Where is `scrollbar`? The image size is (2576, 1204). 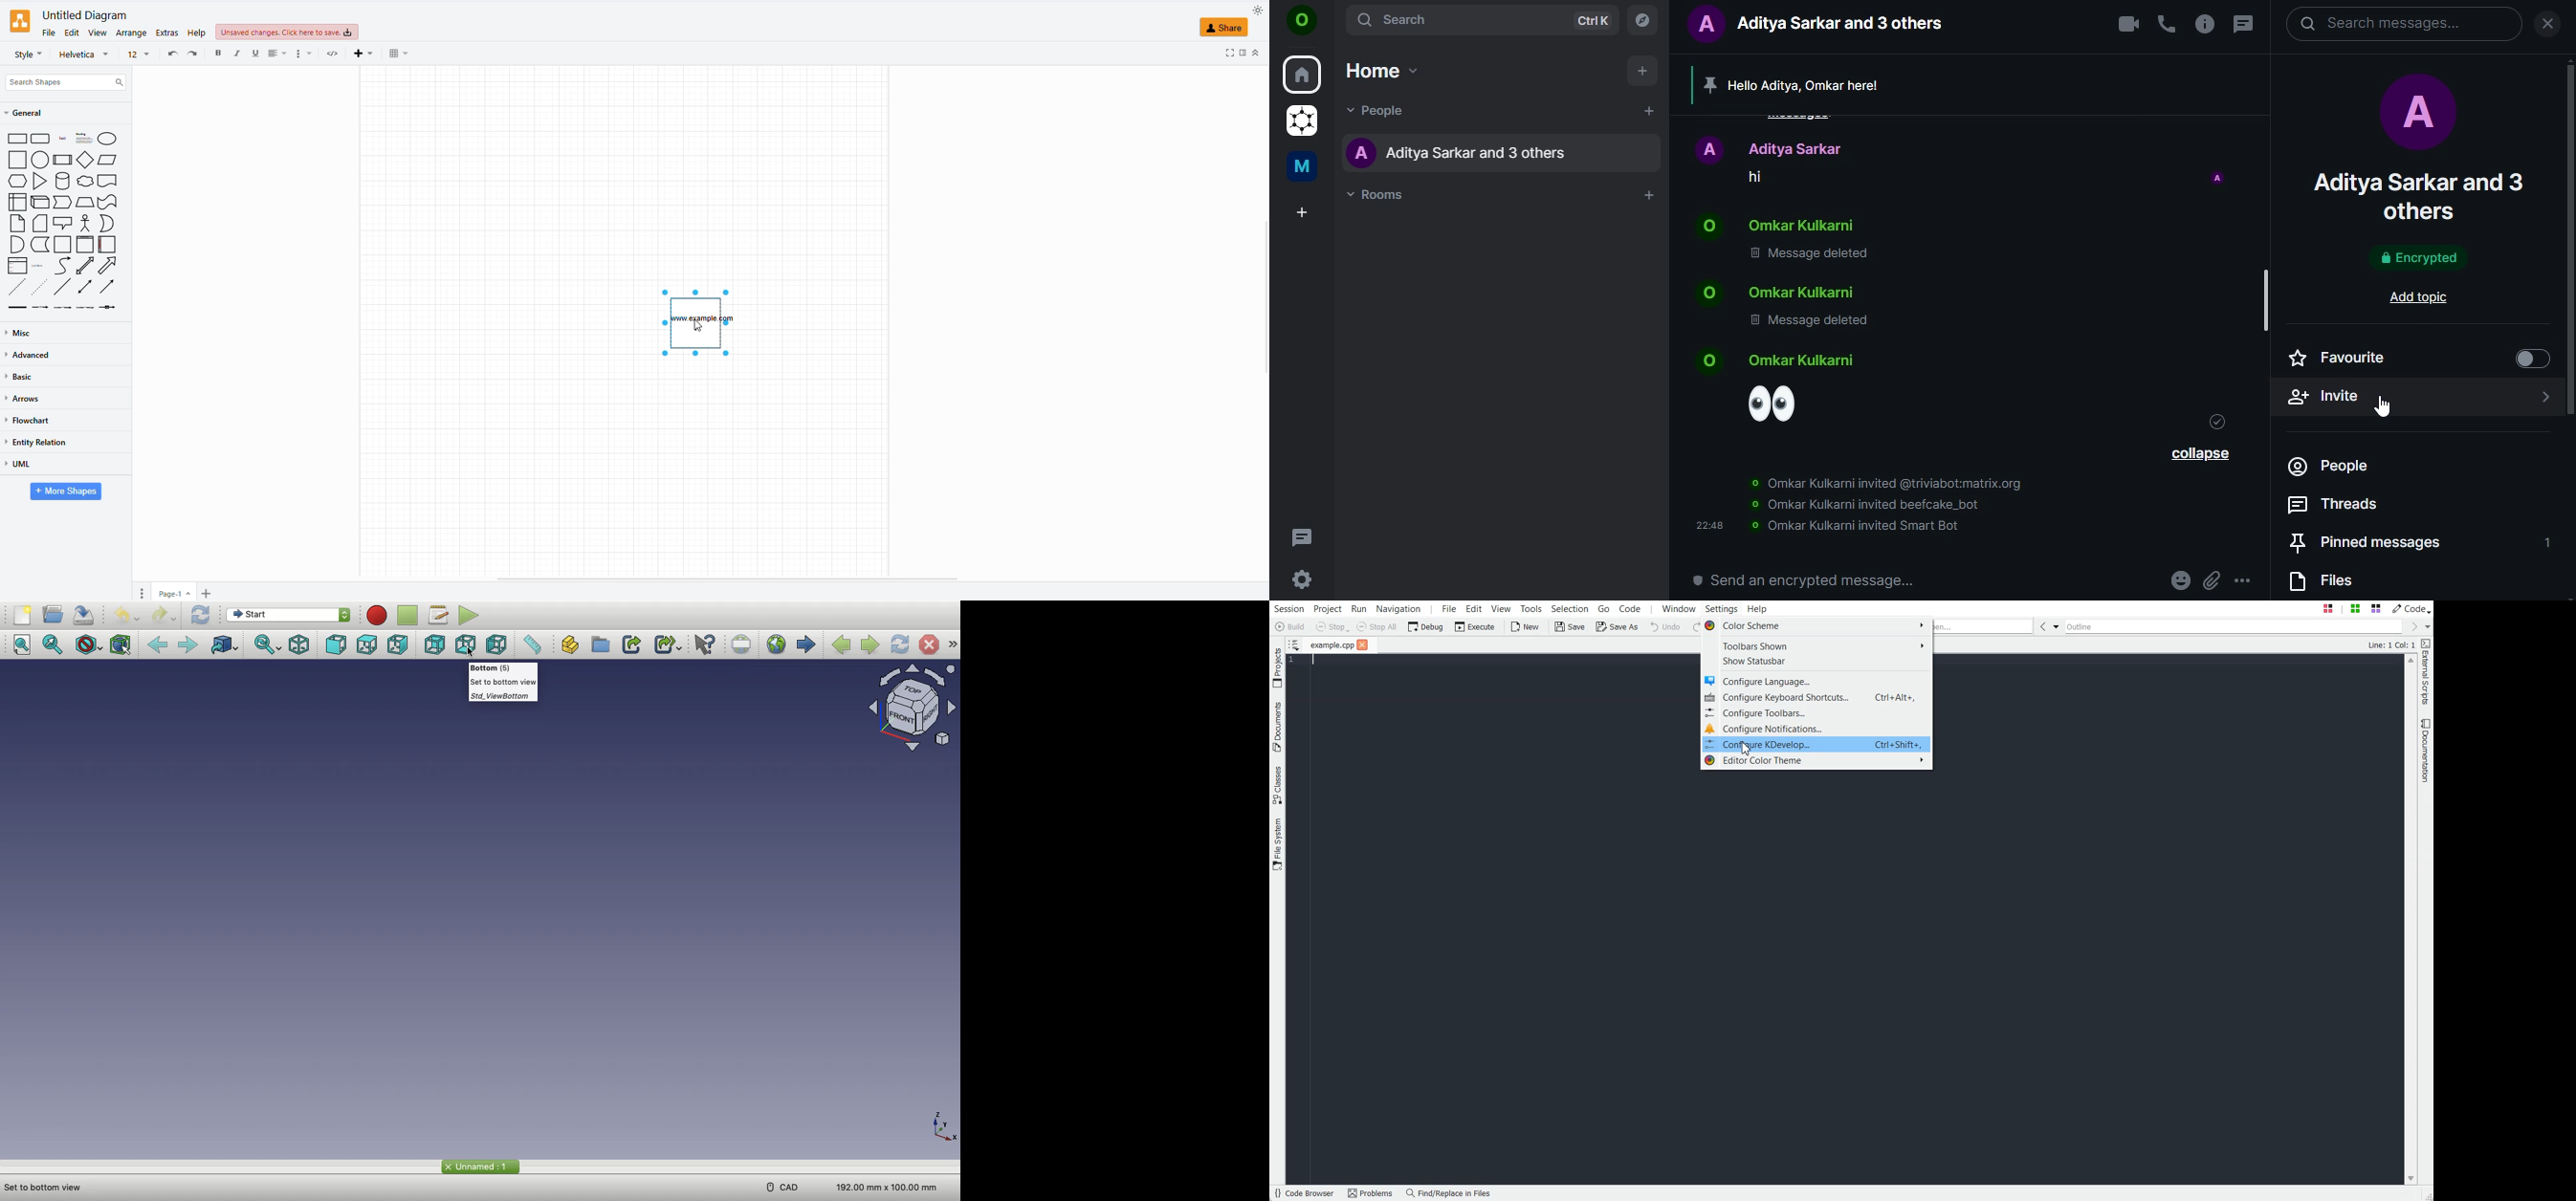
scrollbar is located at coordinates (2567, 214).